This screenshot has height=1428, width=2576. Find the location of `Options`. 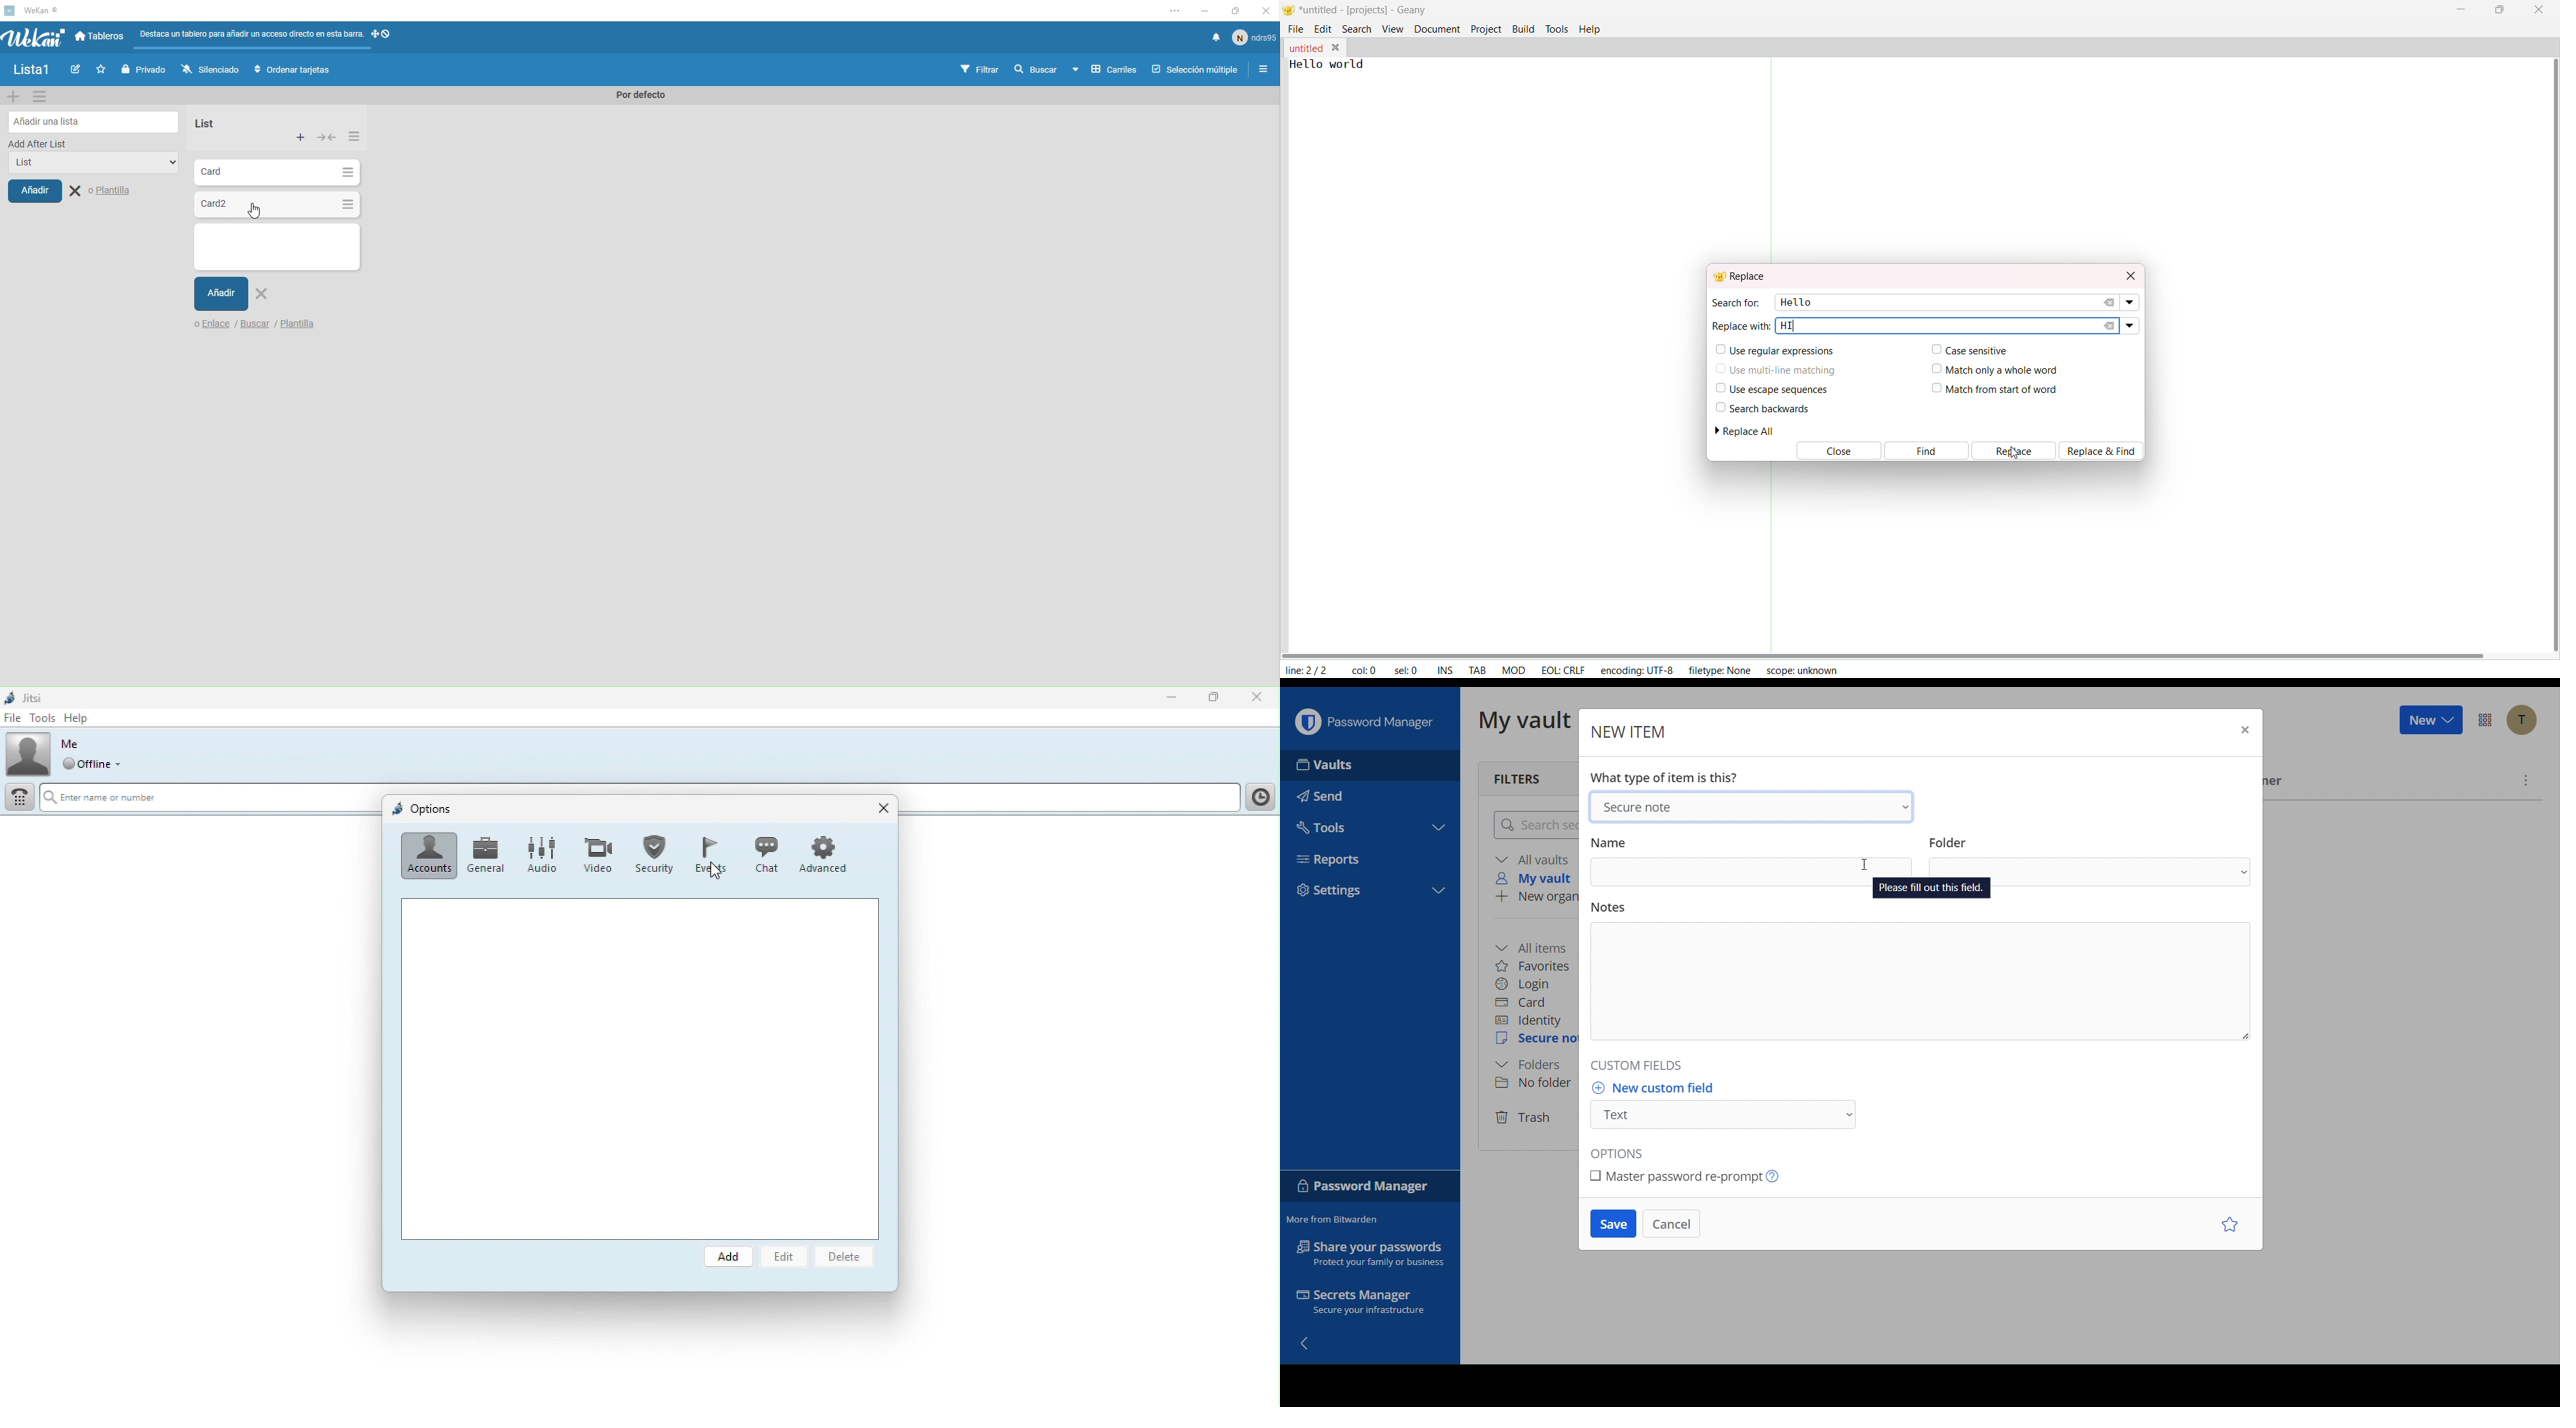

Options is located at coordinates (346, 172).